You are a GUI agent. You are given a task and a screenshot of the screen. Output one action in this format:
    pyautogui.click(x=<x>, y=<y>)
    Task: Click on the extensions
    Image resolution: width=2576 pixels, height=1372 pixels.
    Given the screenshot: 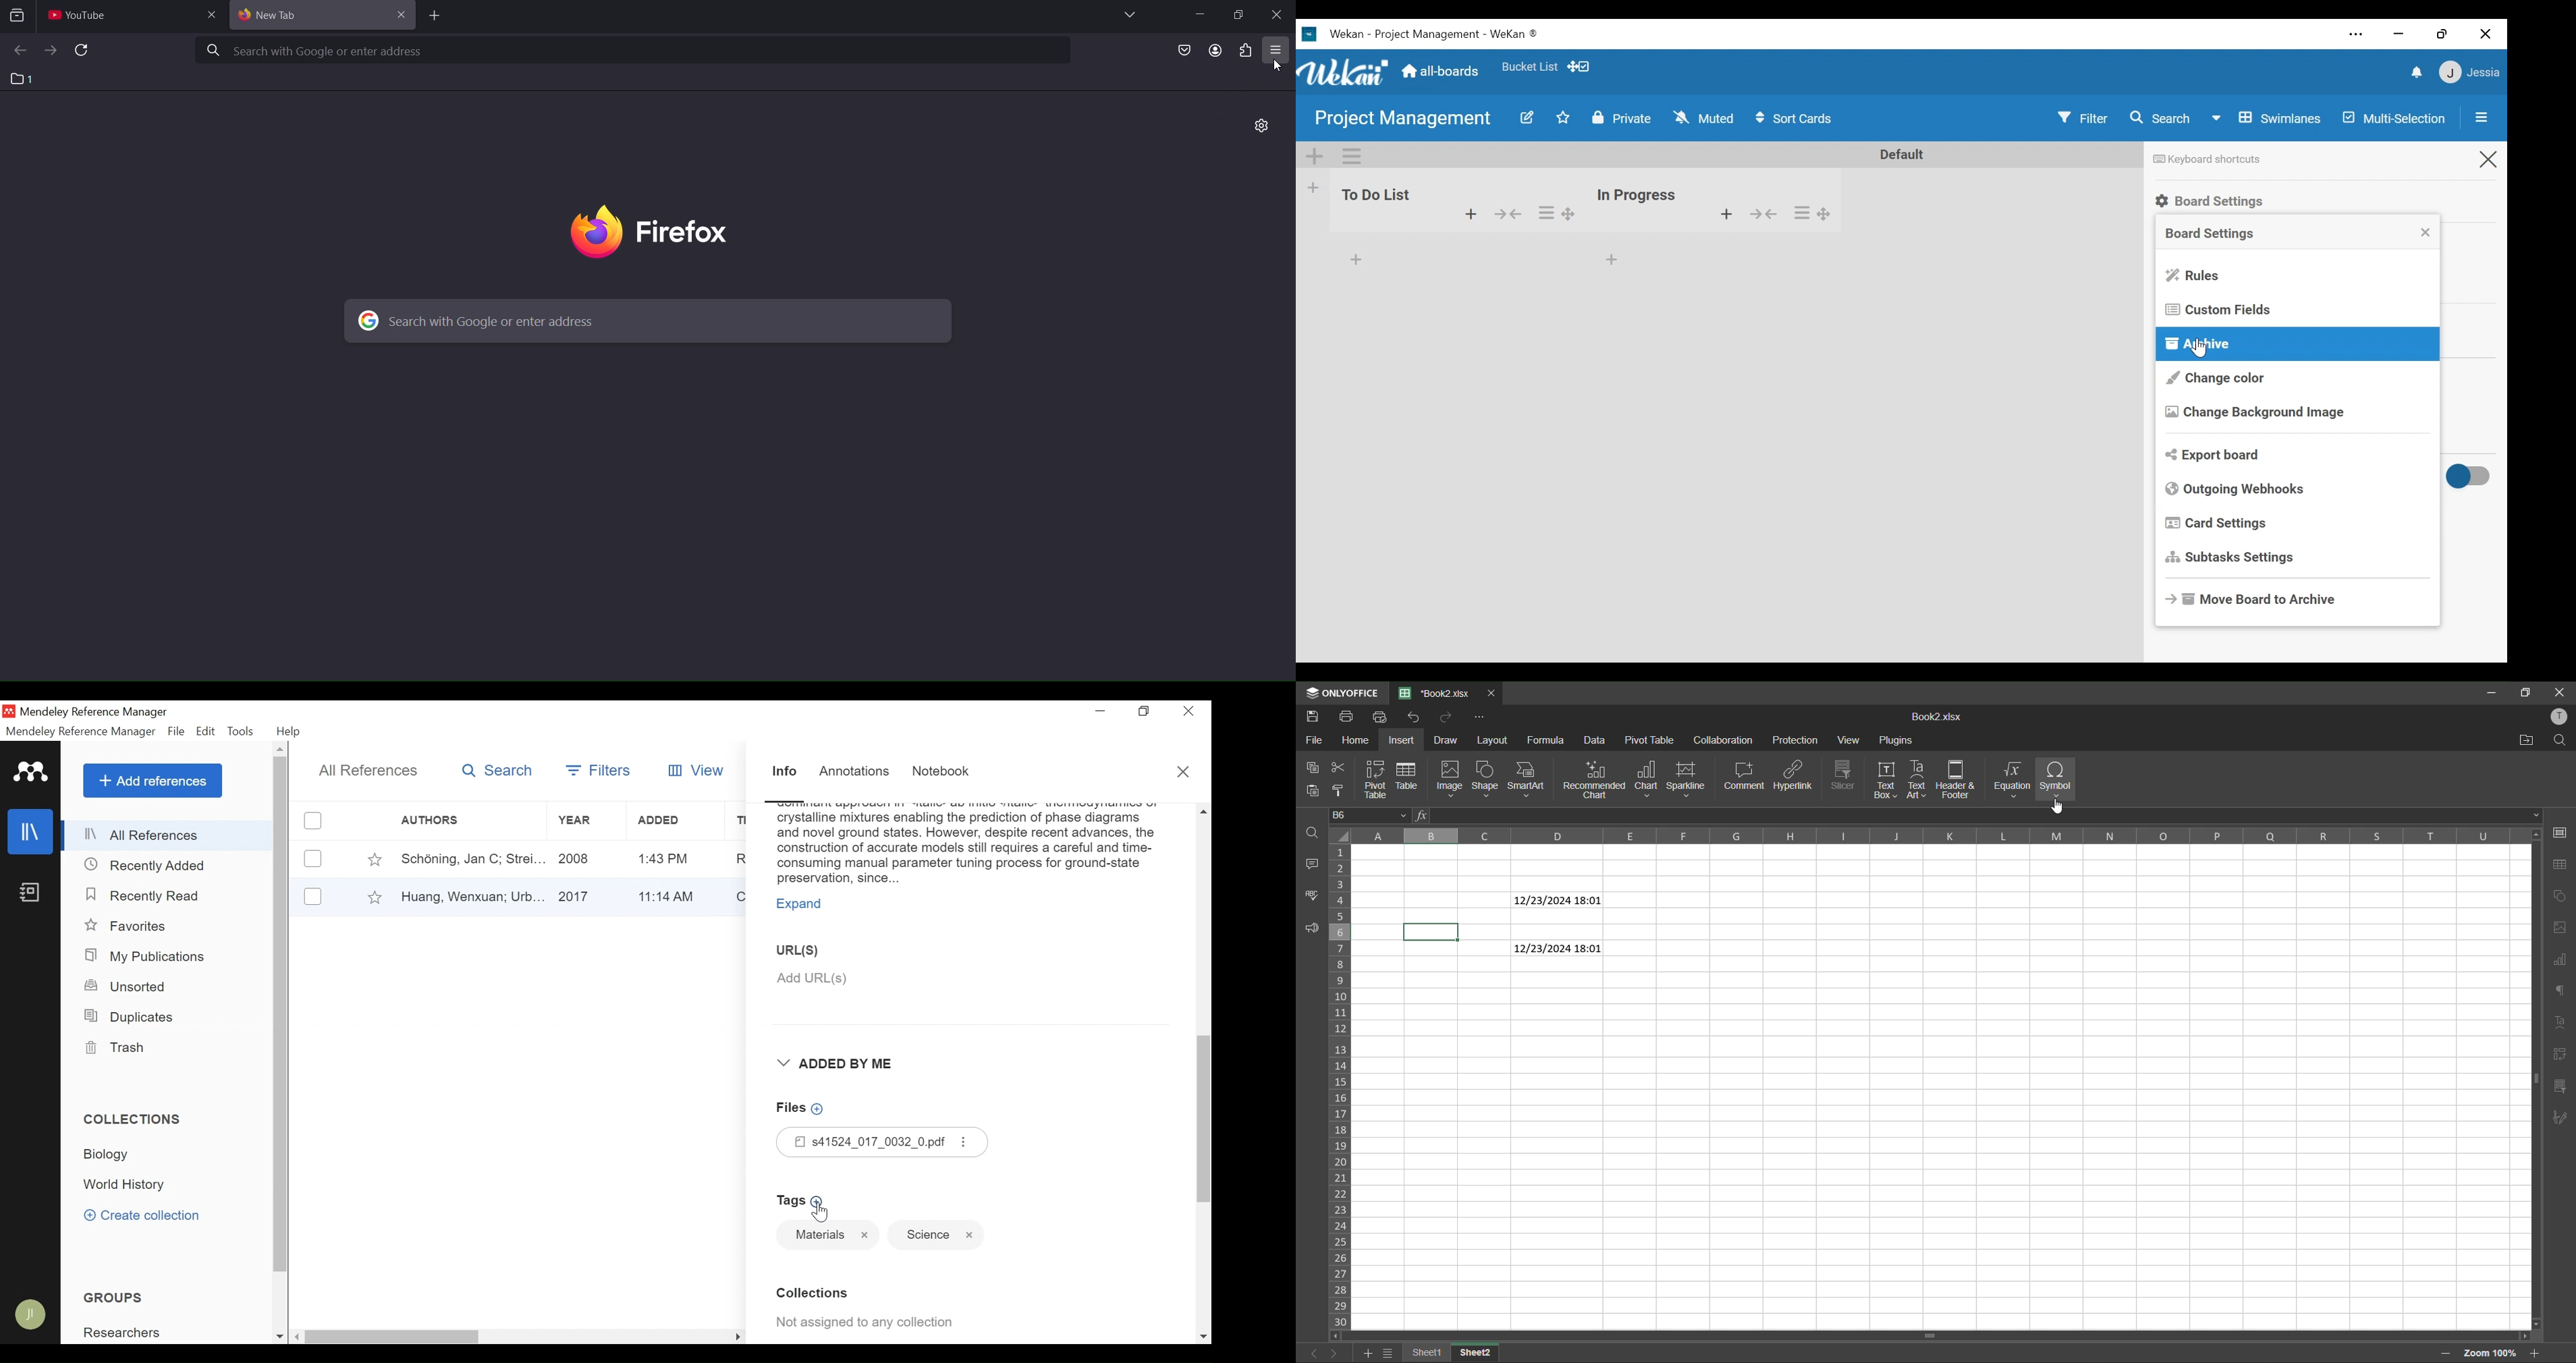 What is the action you would take?
    pyautogui.click(x=1248, y=51)
    